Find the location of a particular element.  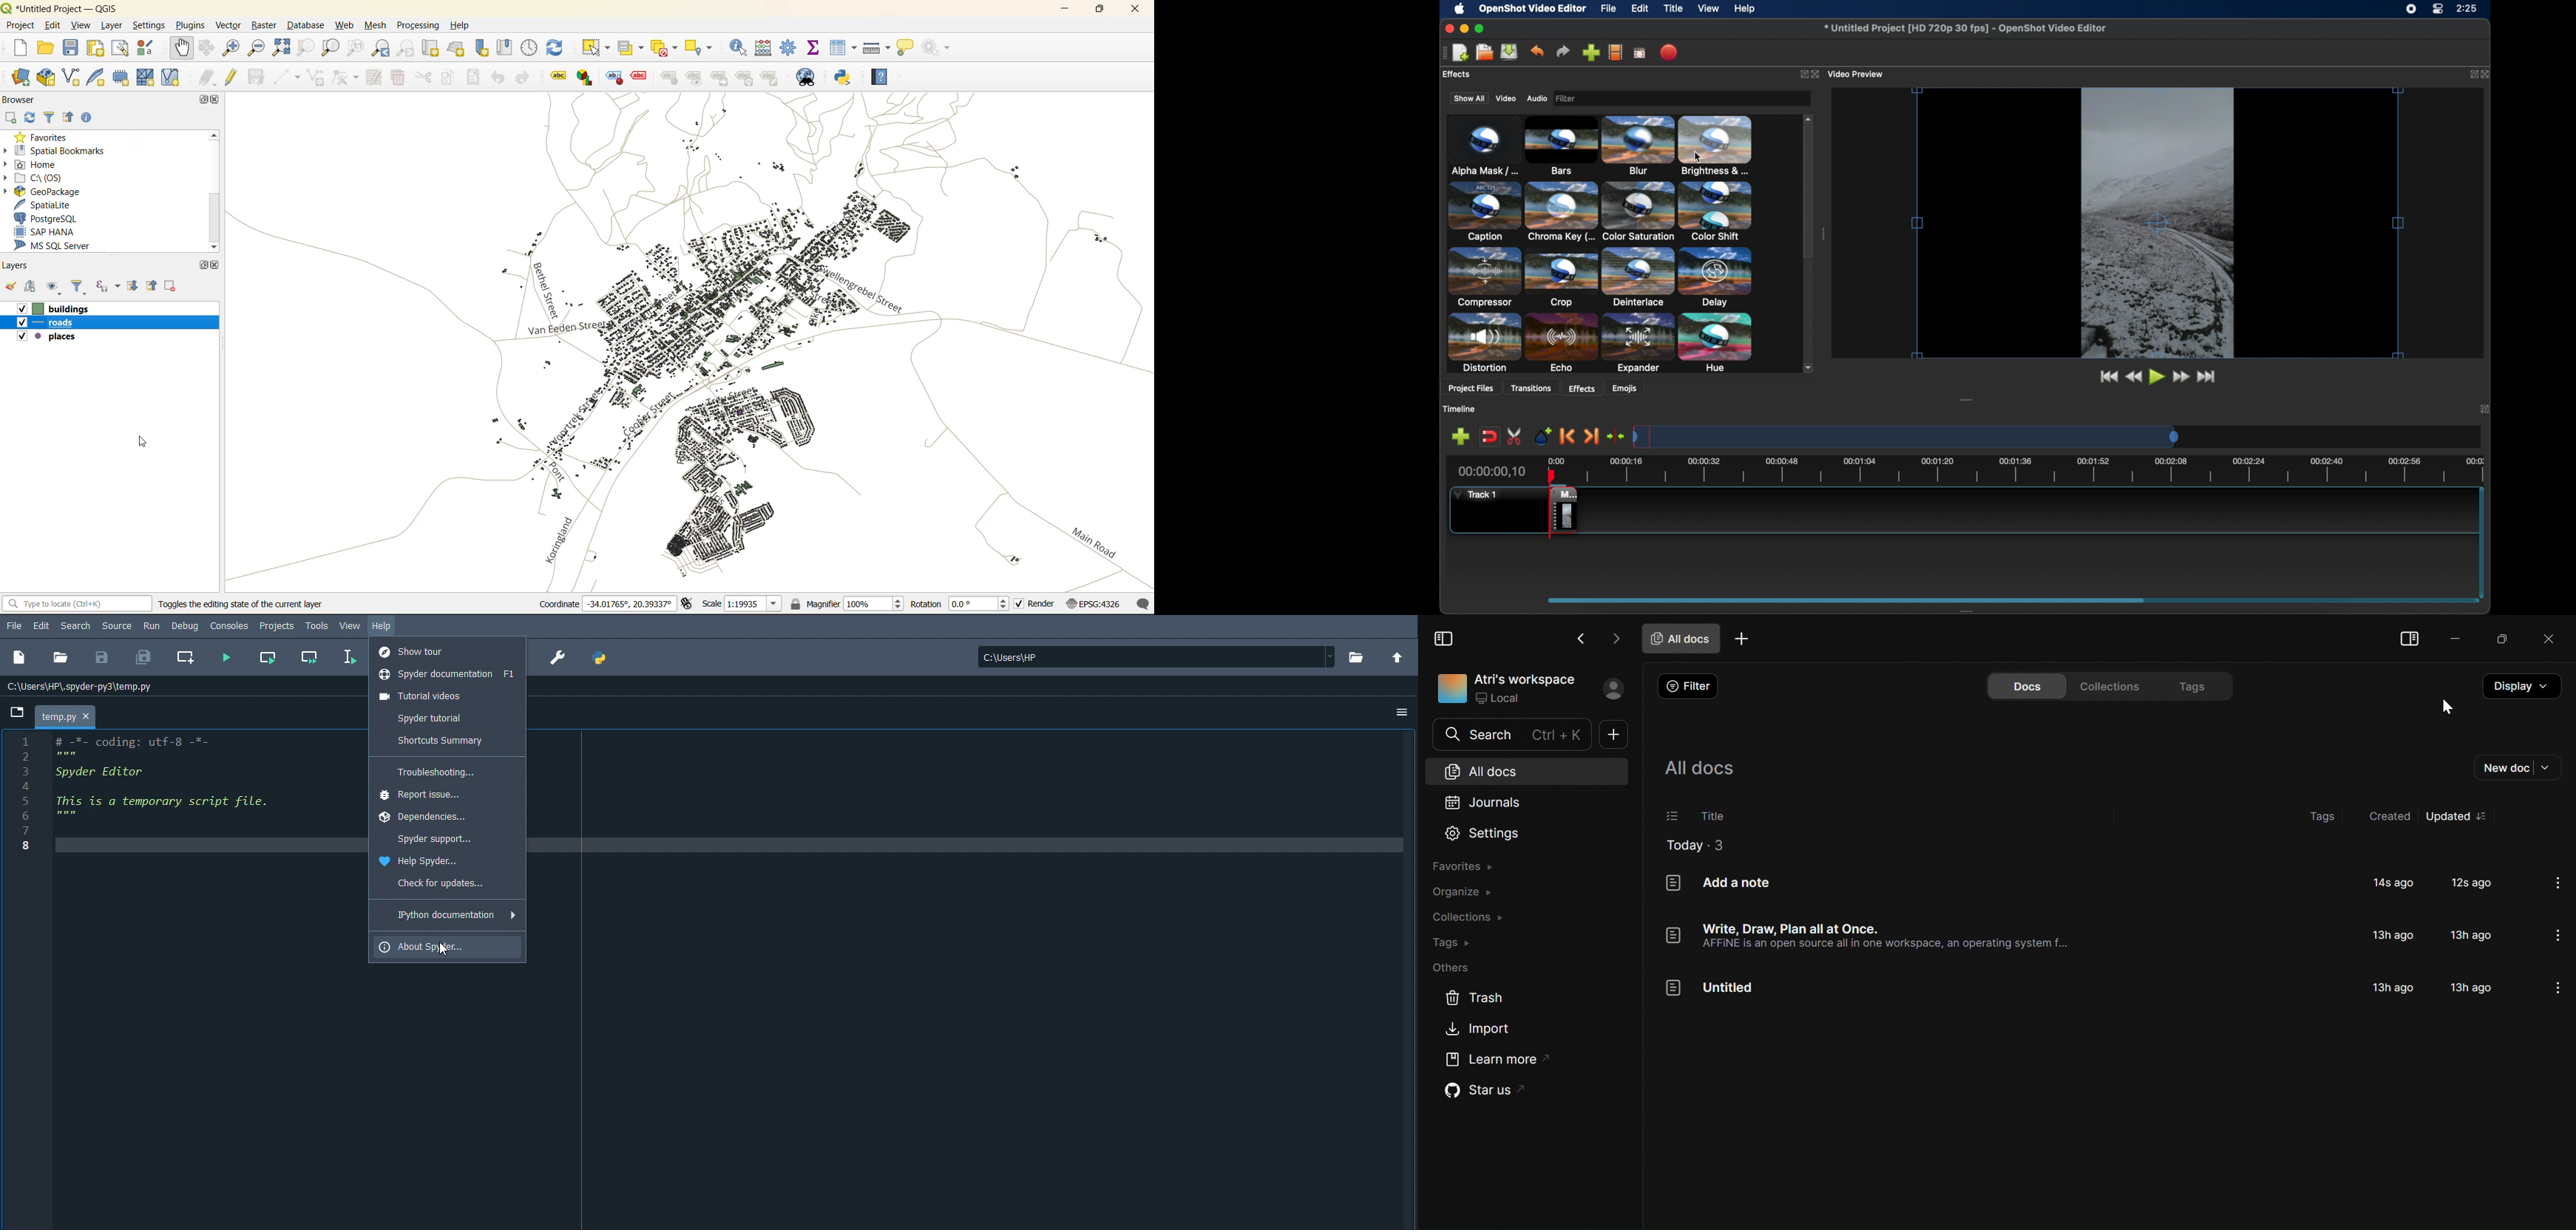

13h ago is located at coordinates (2394, 936).